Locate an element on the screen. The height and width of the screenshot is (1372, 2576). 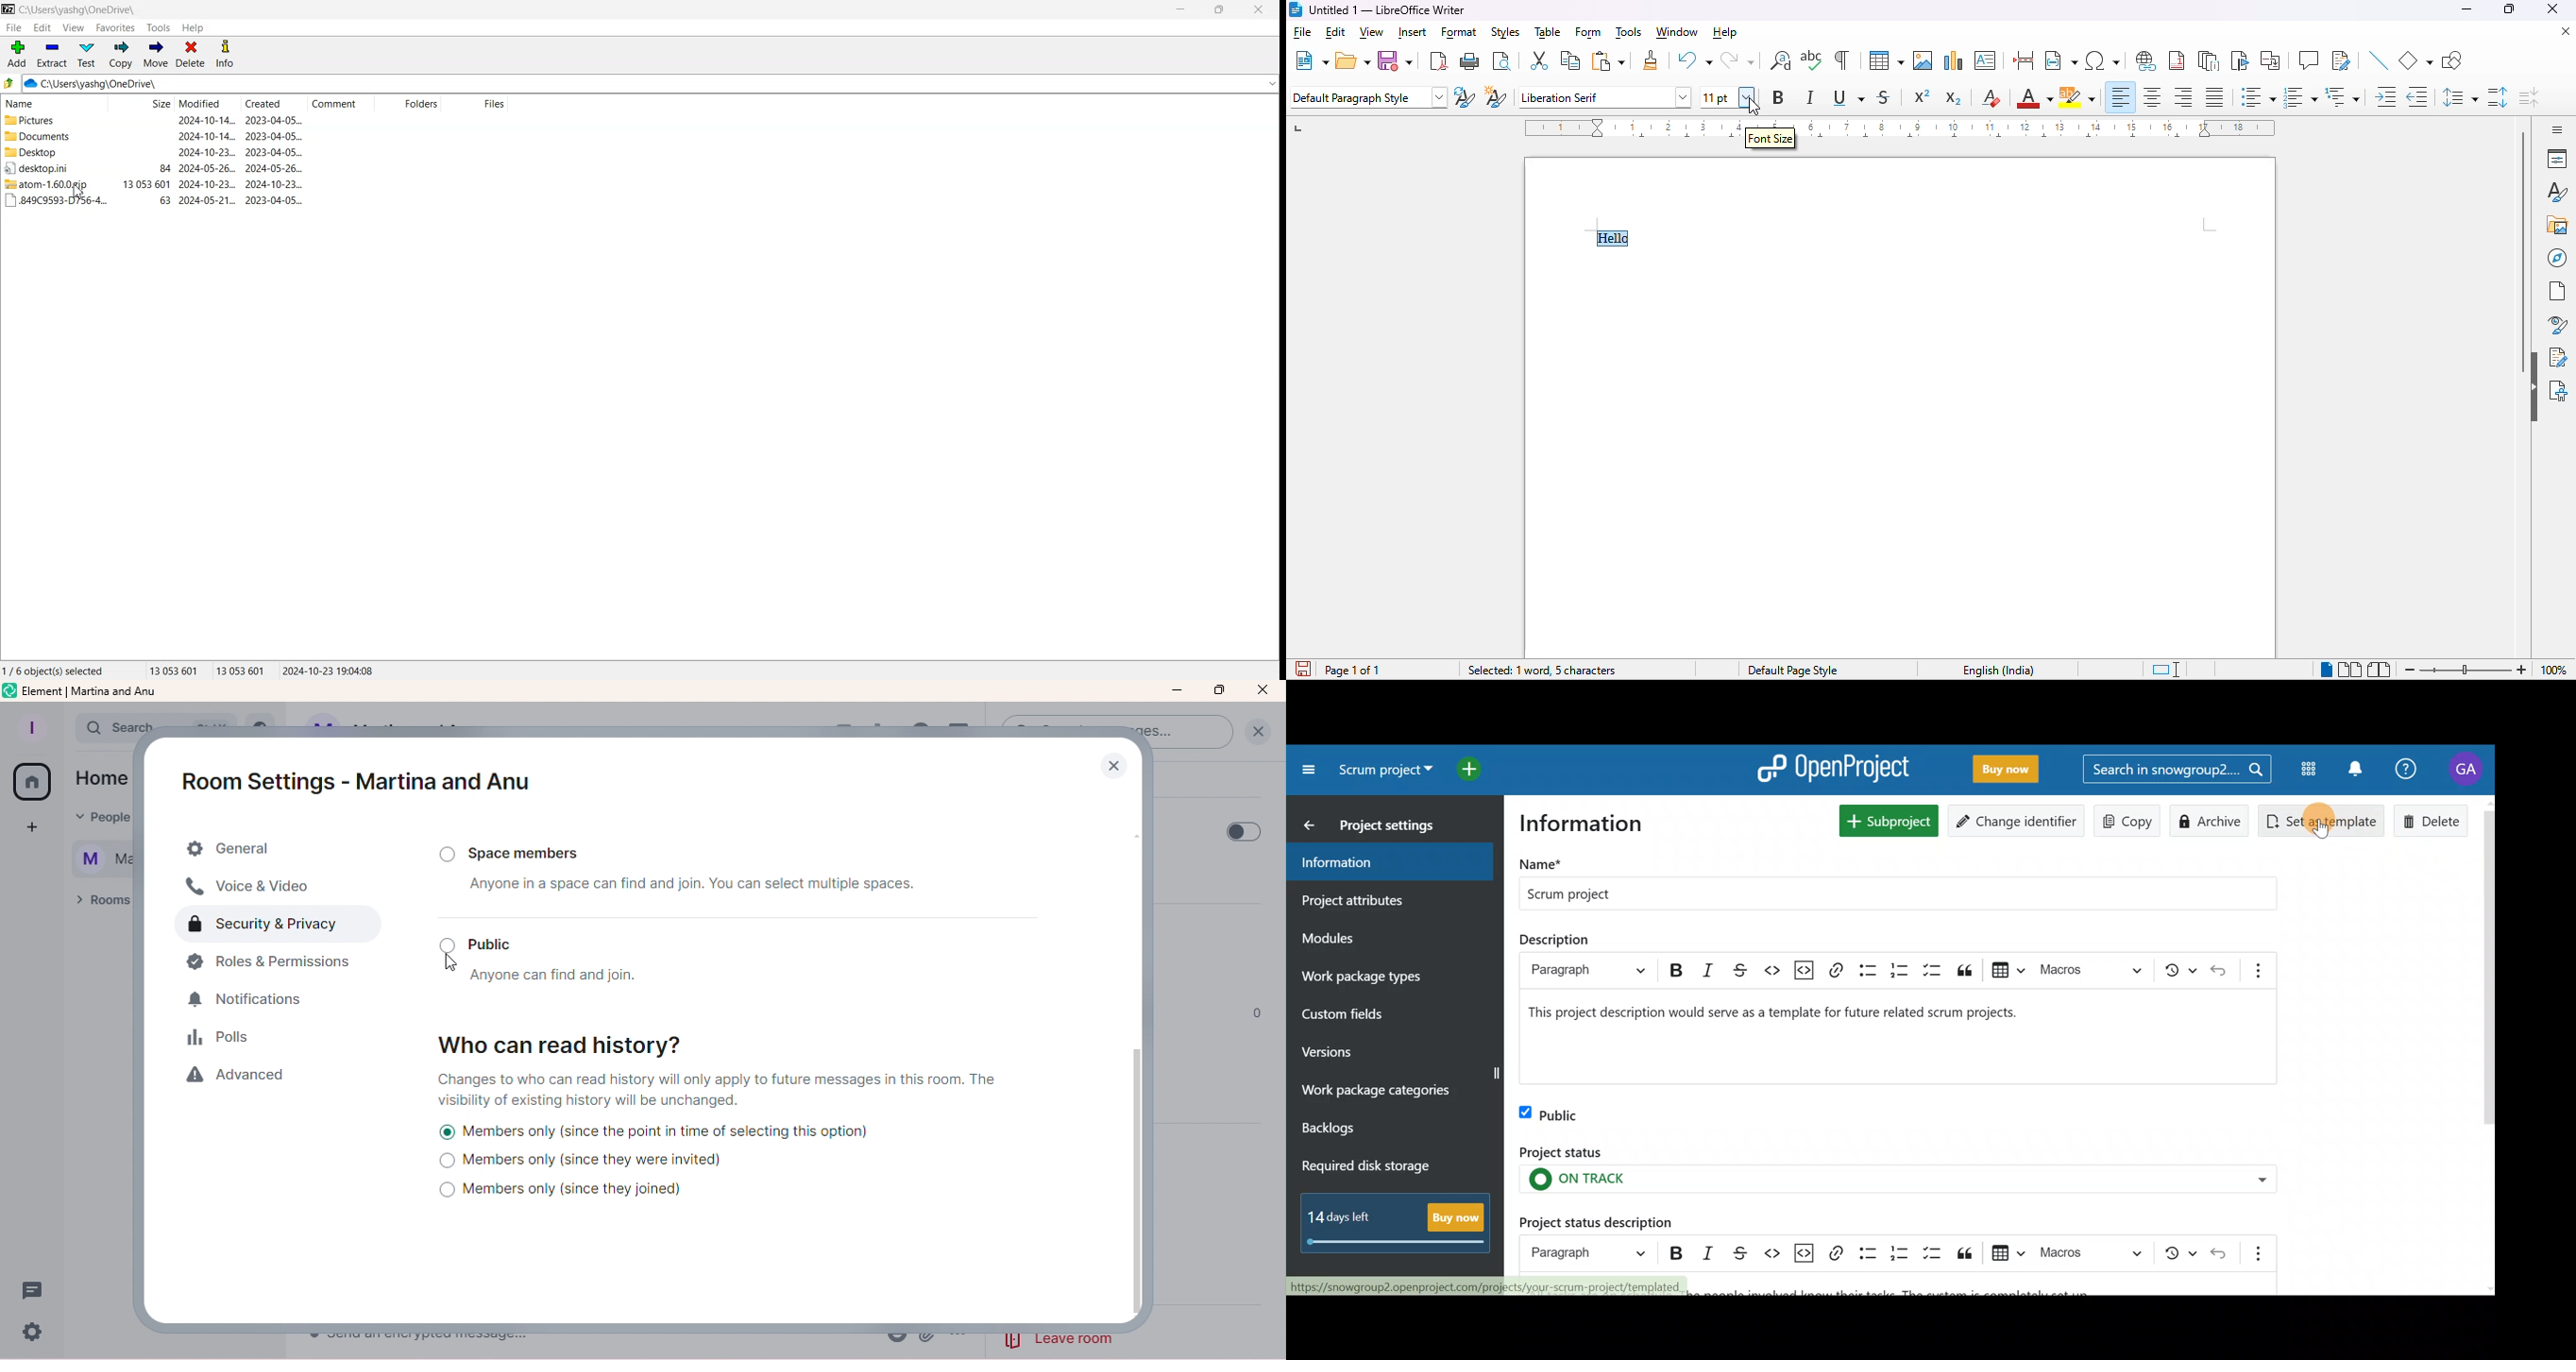
align left is located at coordinates (2121, 97).